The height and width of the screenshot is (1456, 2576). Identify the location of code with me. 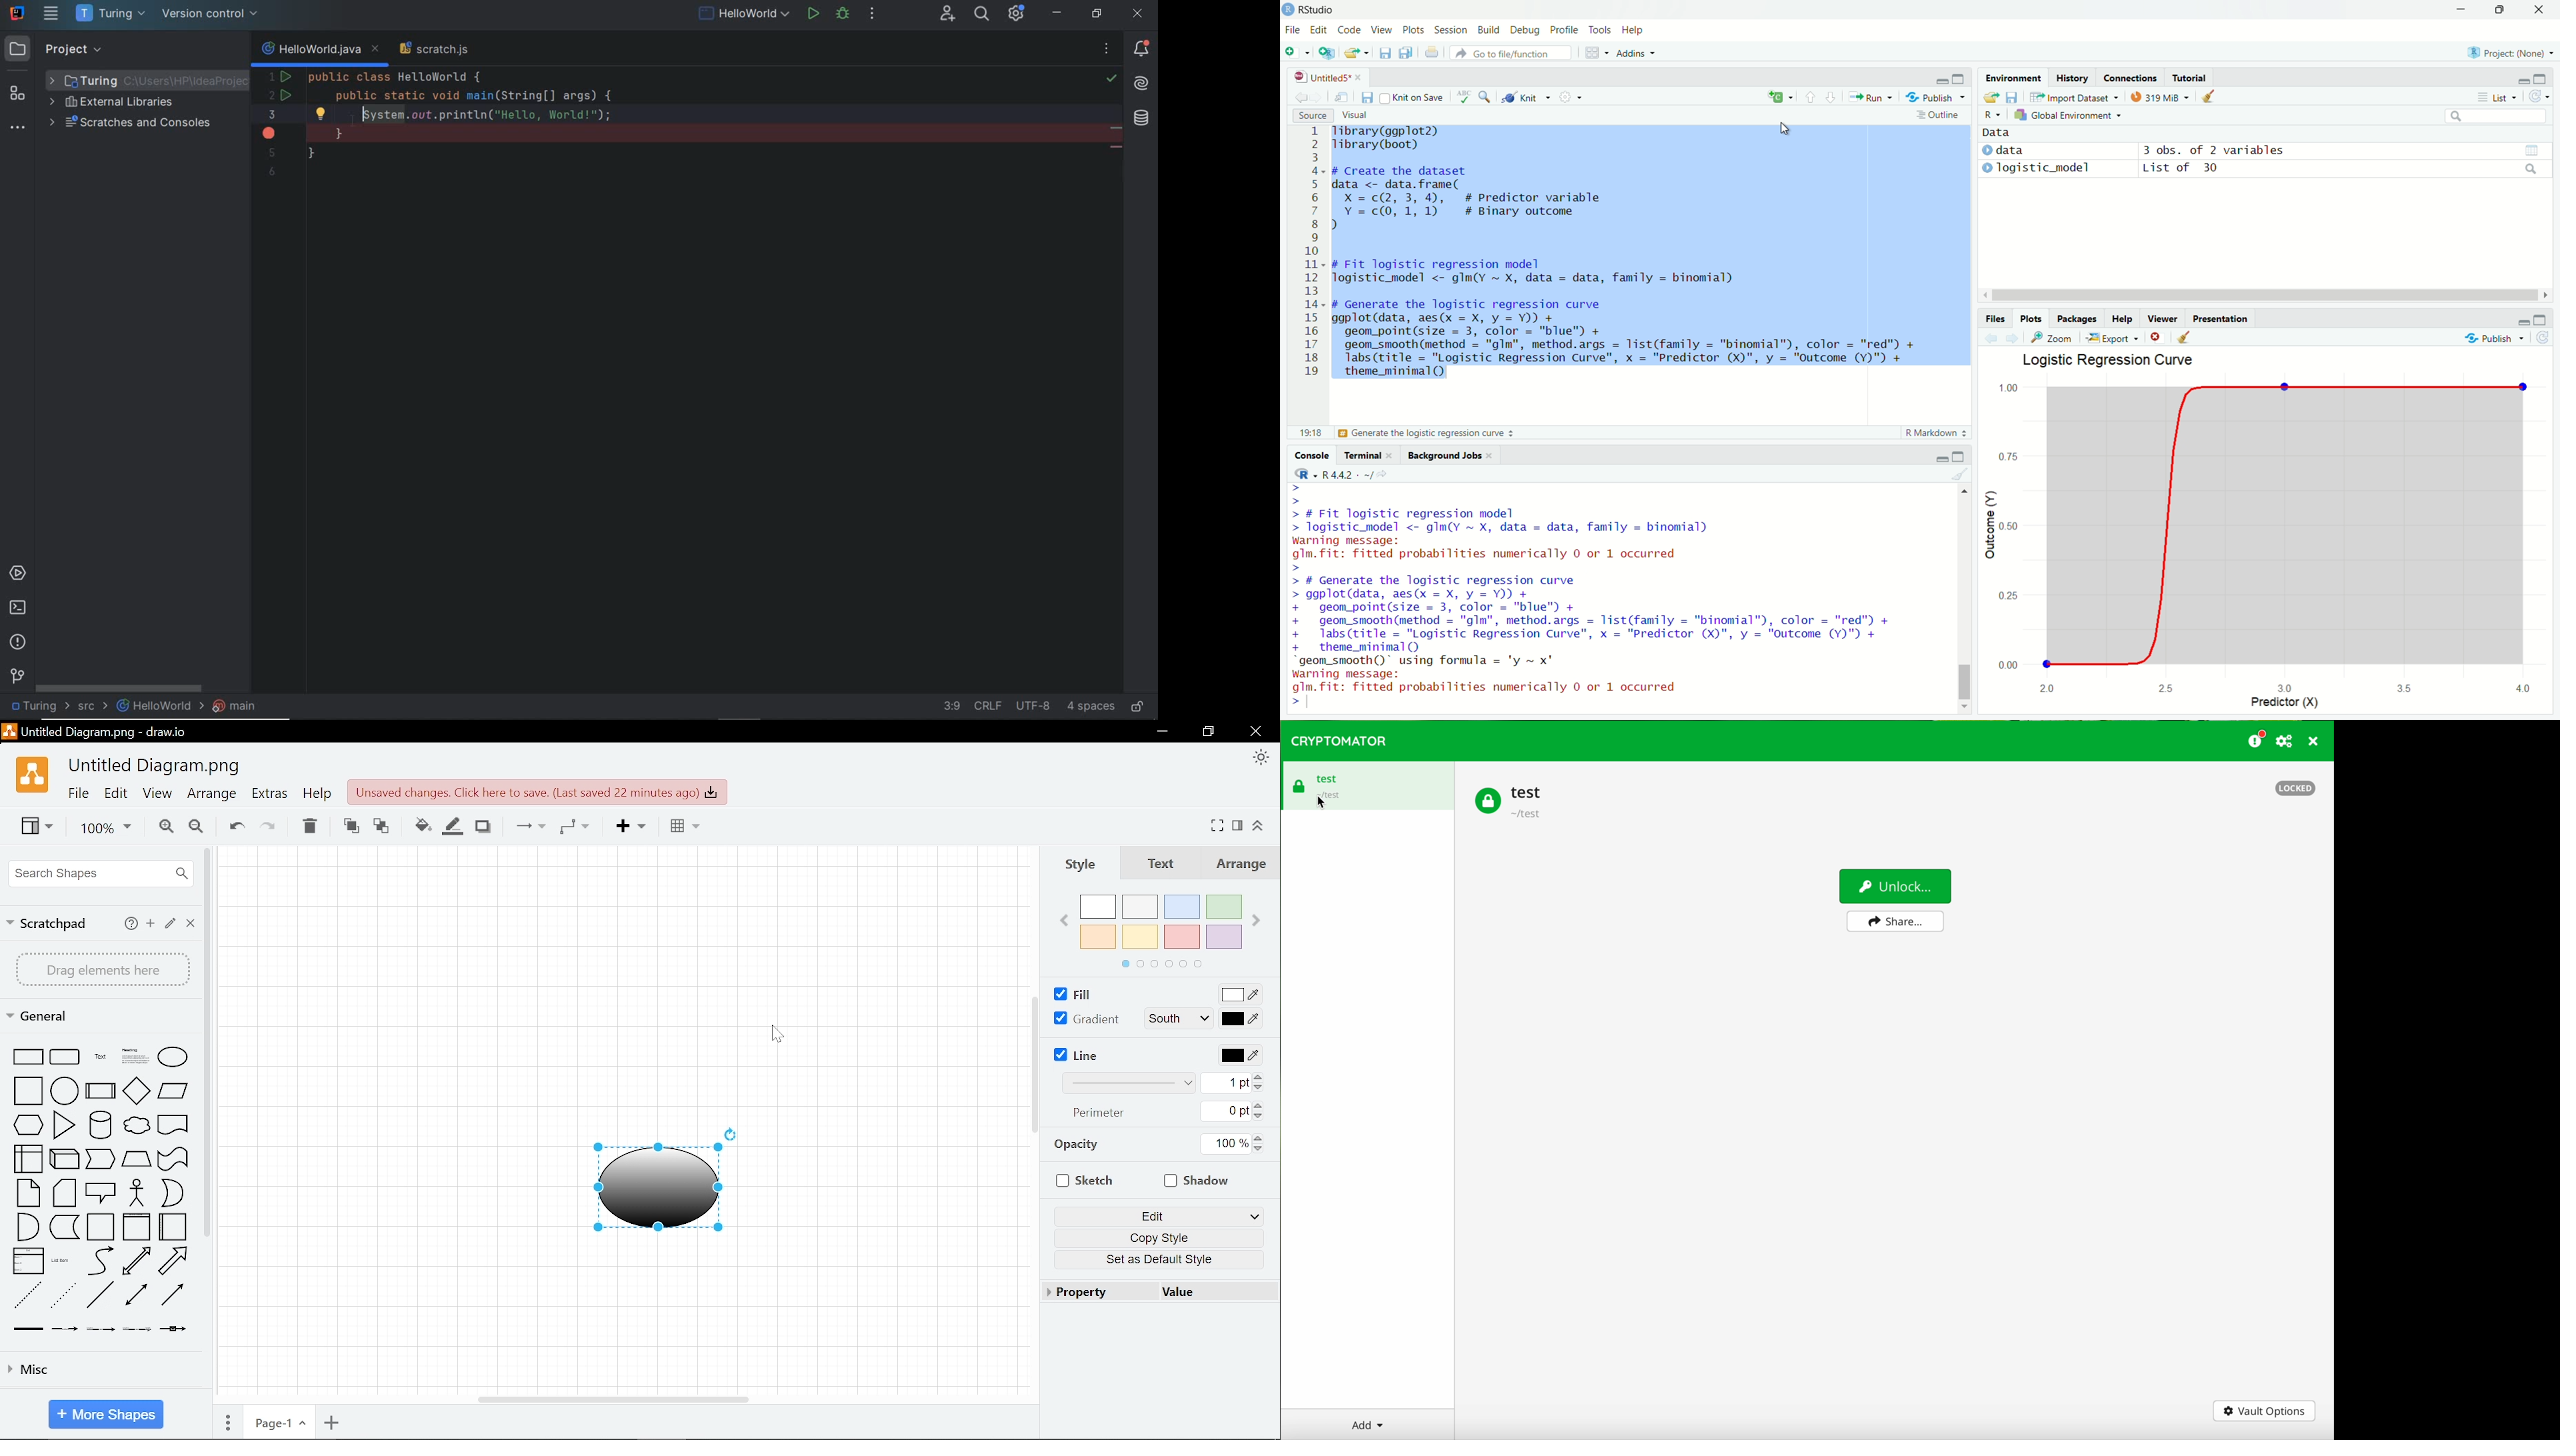
(950, 14).